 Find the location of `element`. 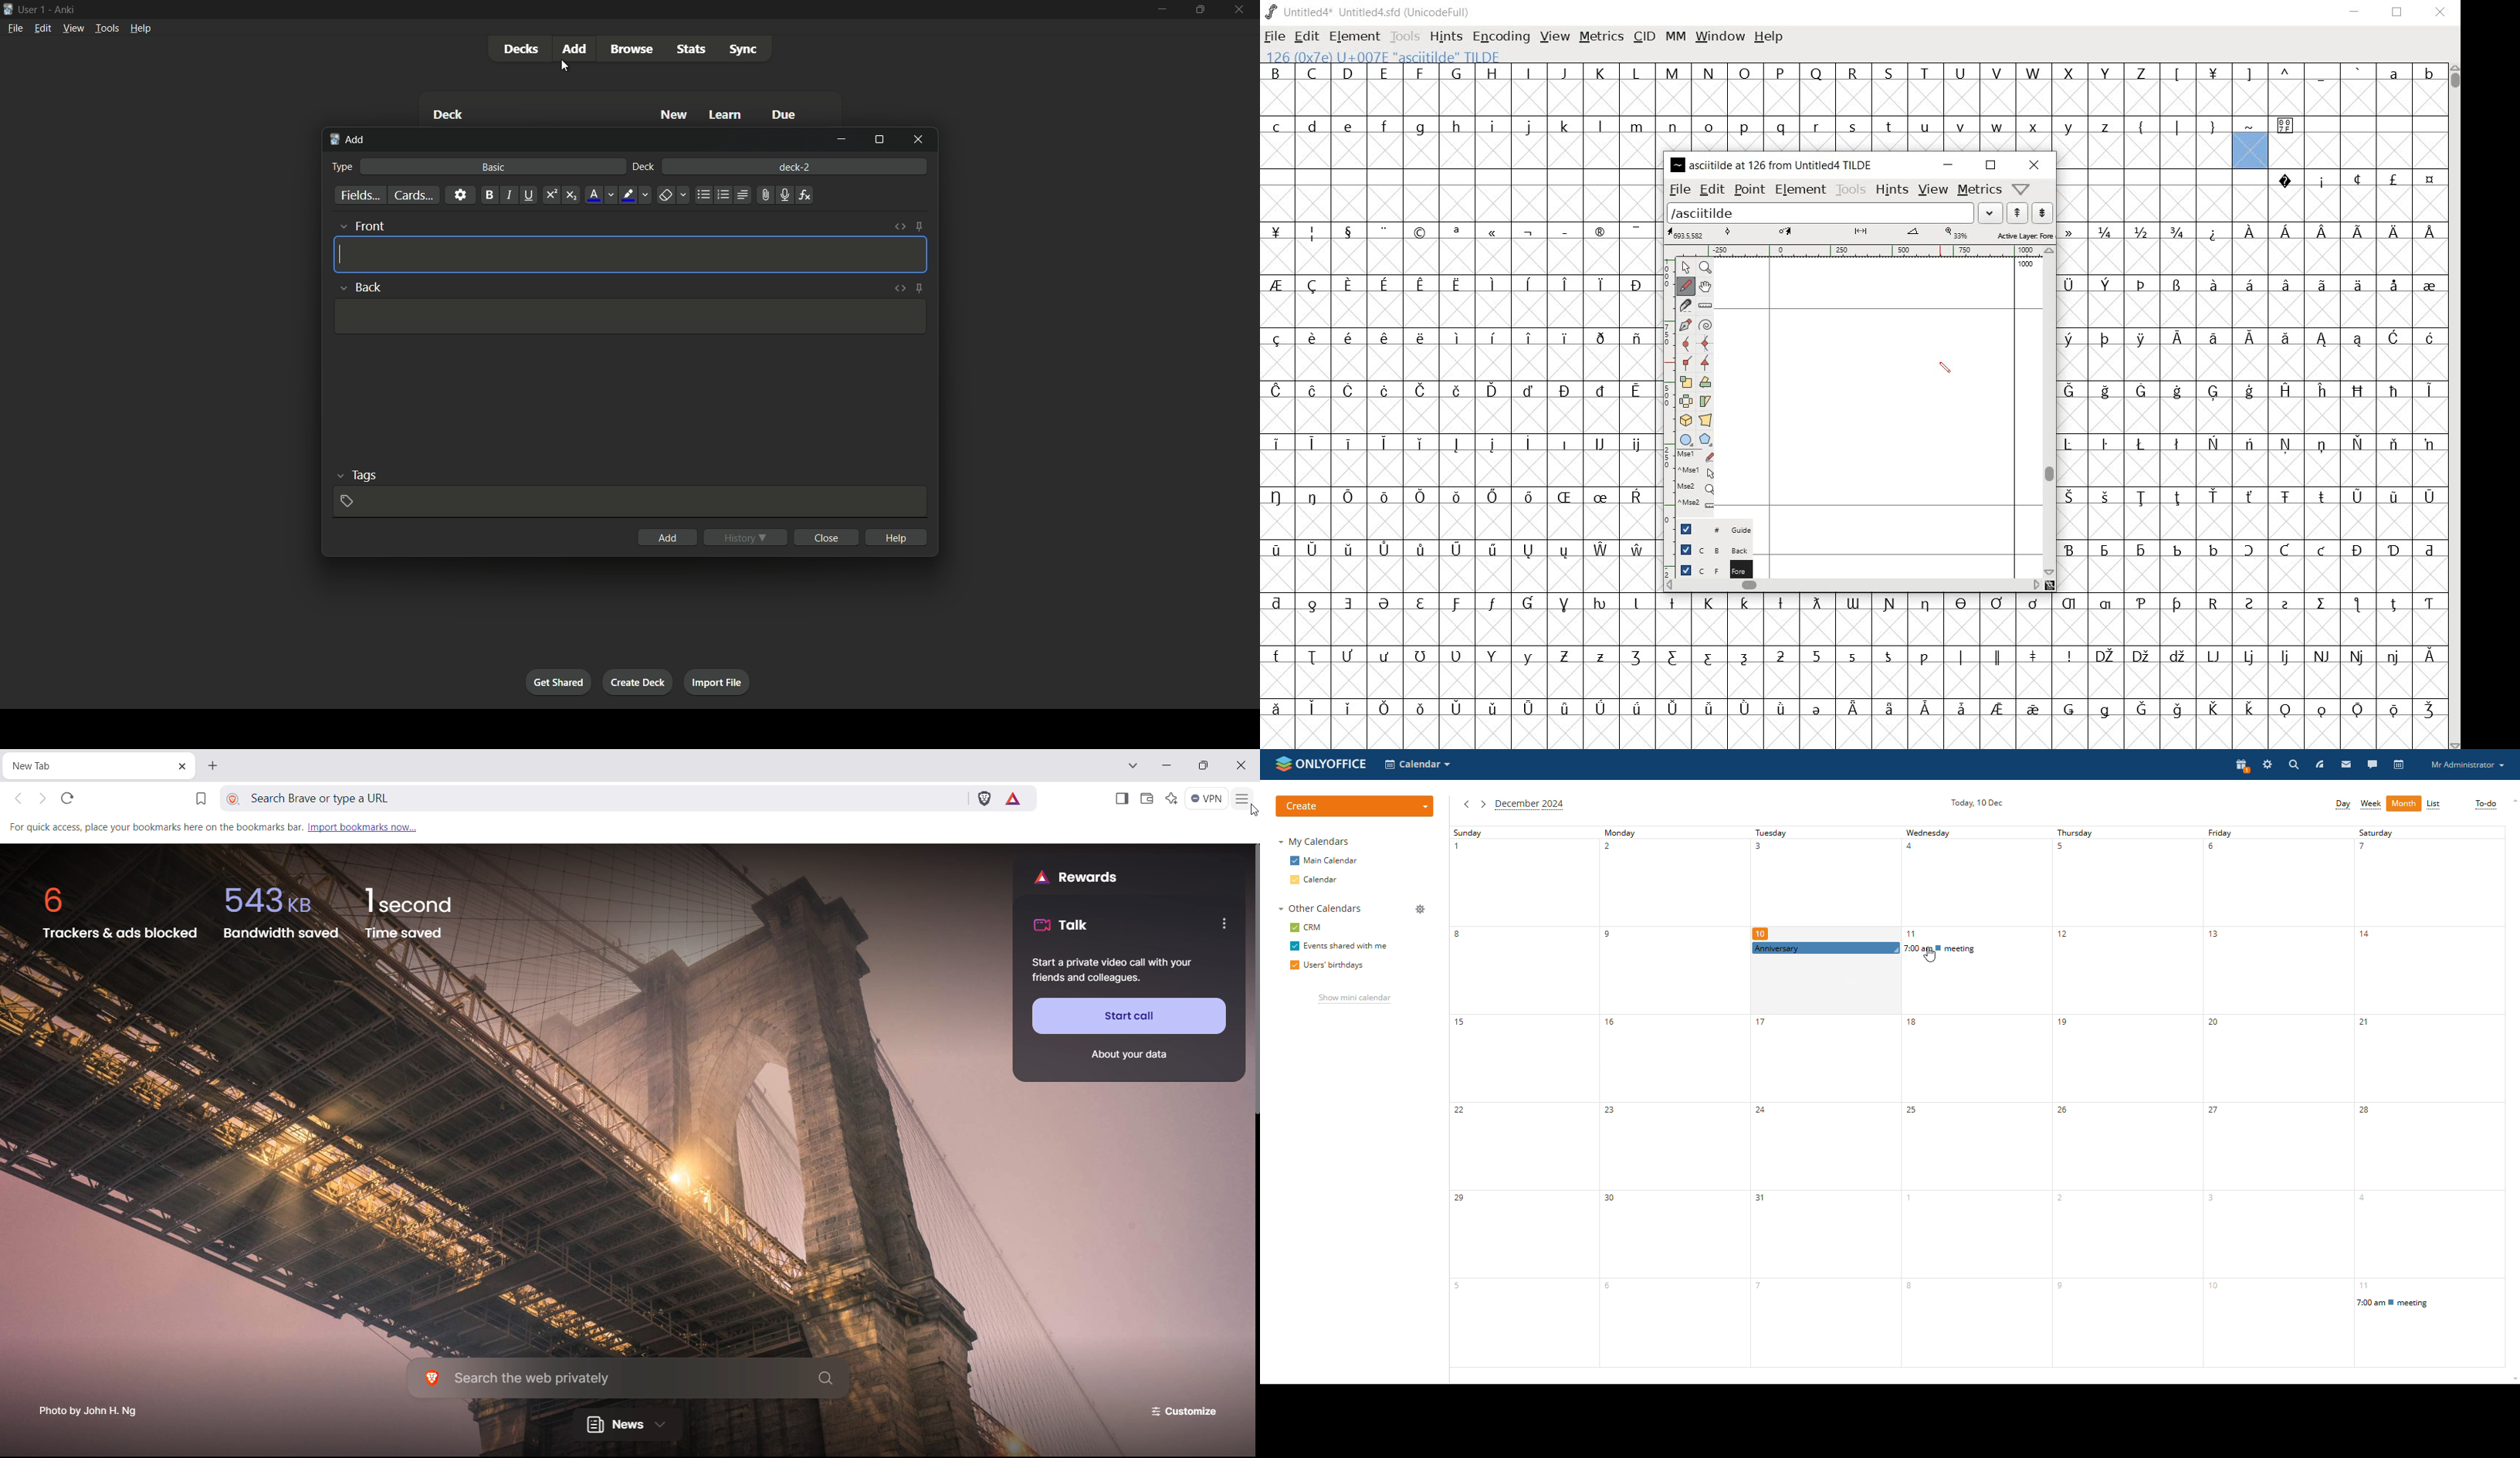

element is located at coordinates (1801, 189).